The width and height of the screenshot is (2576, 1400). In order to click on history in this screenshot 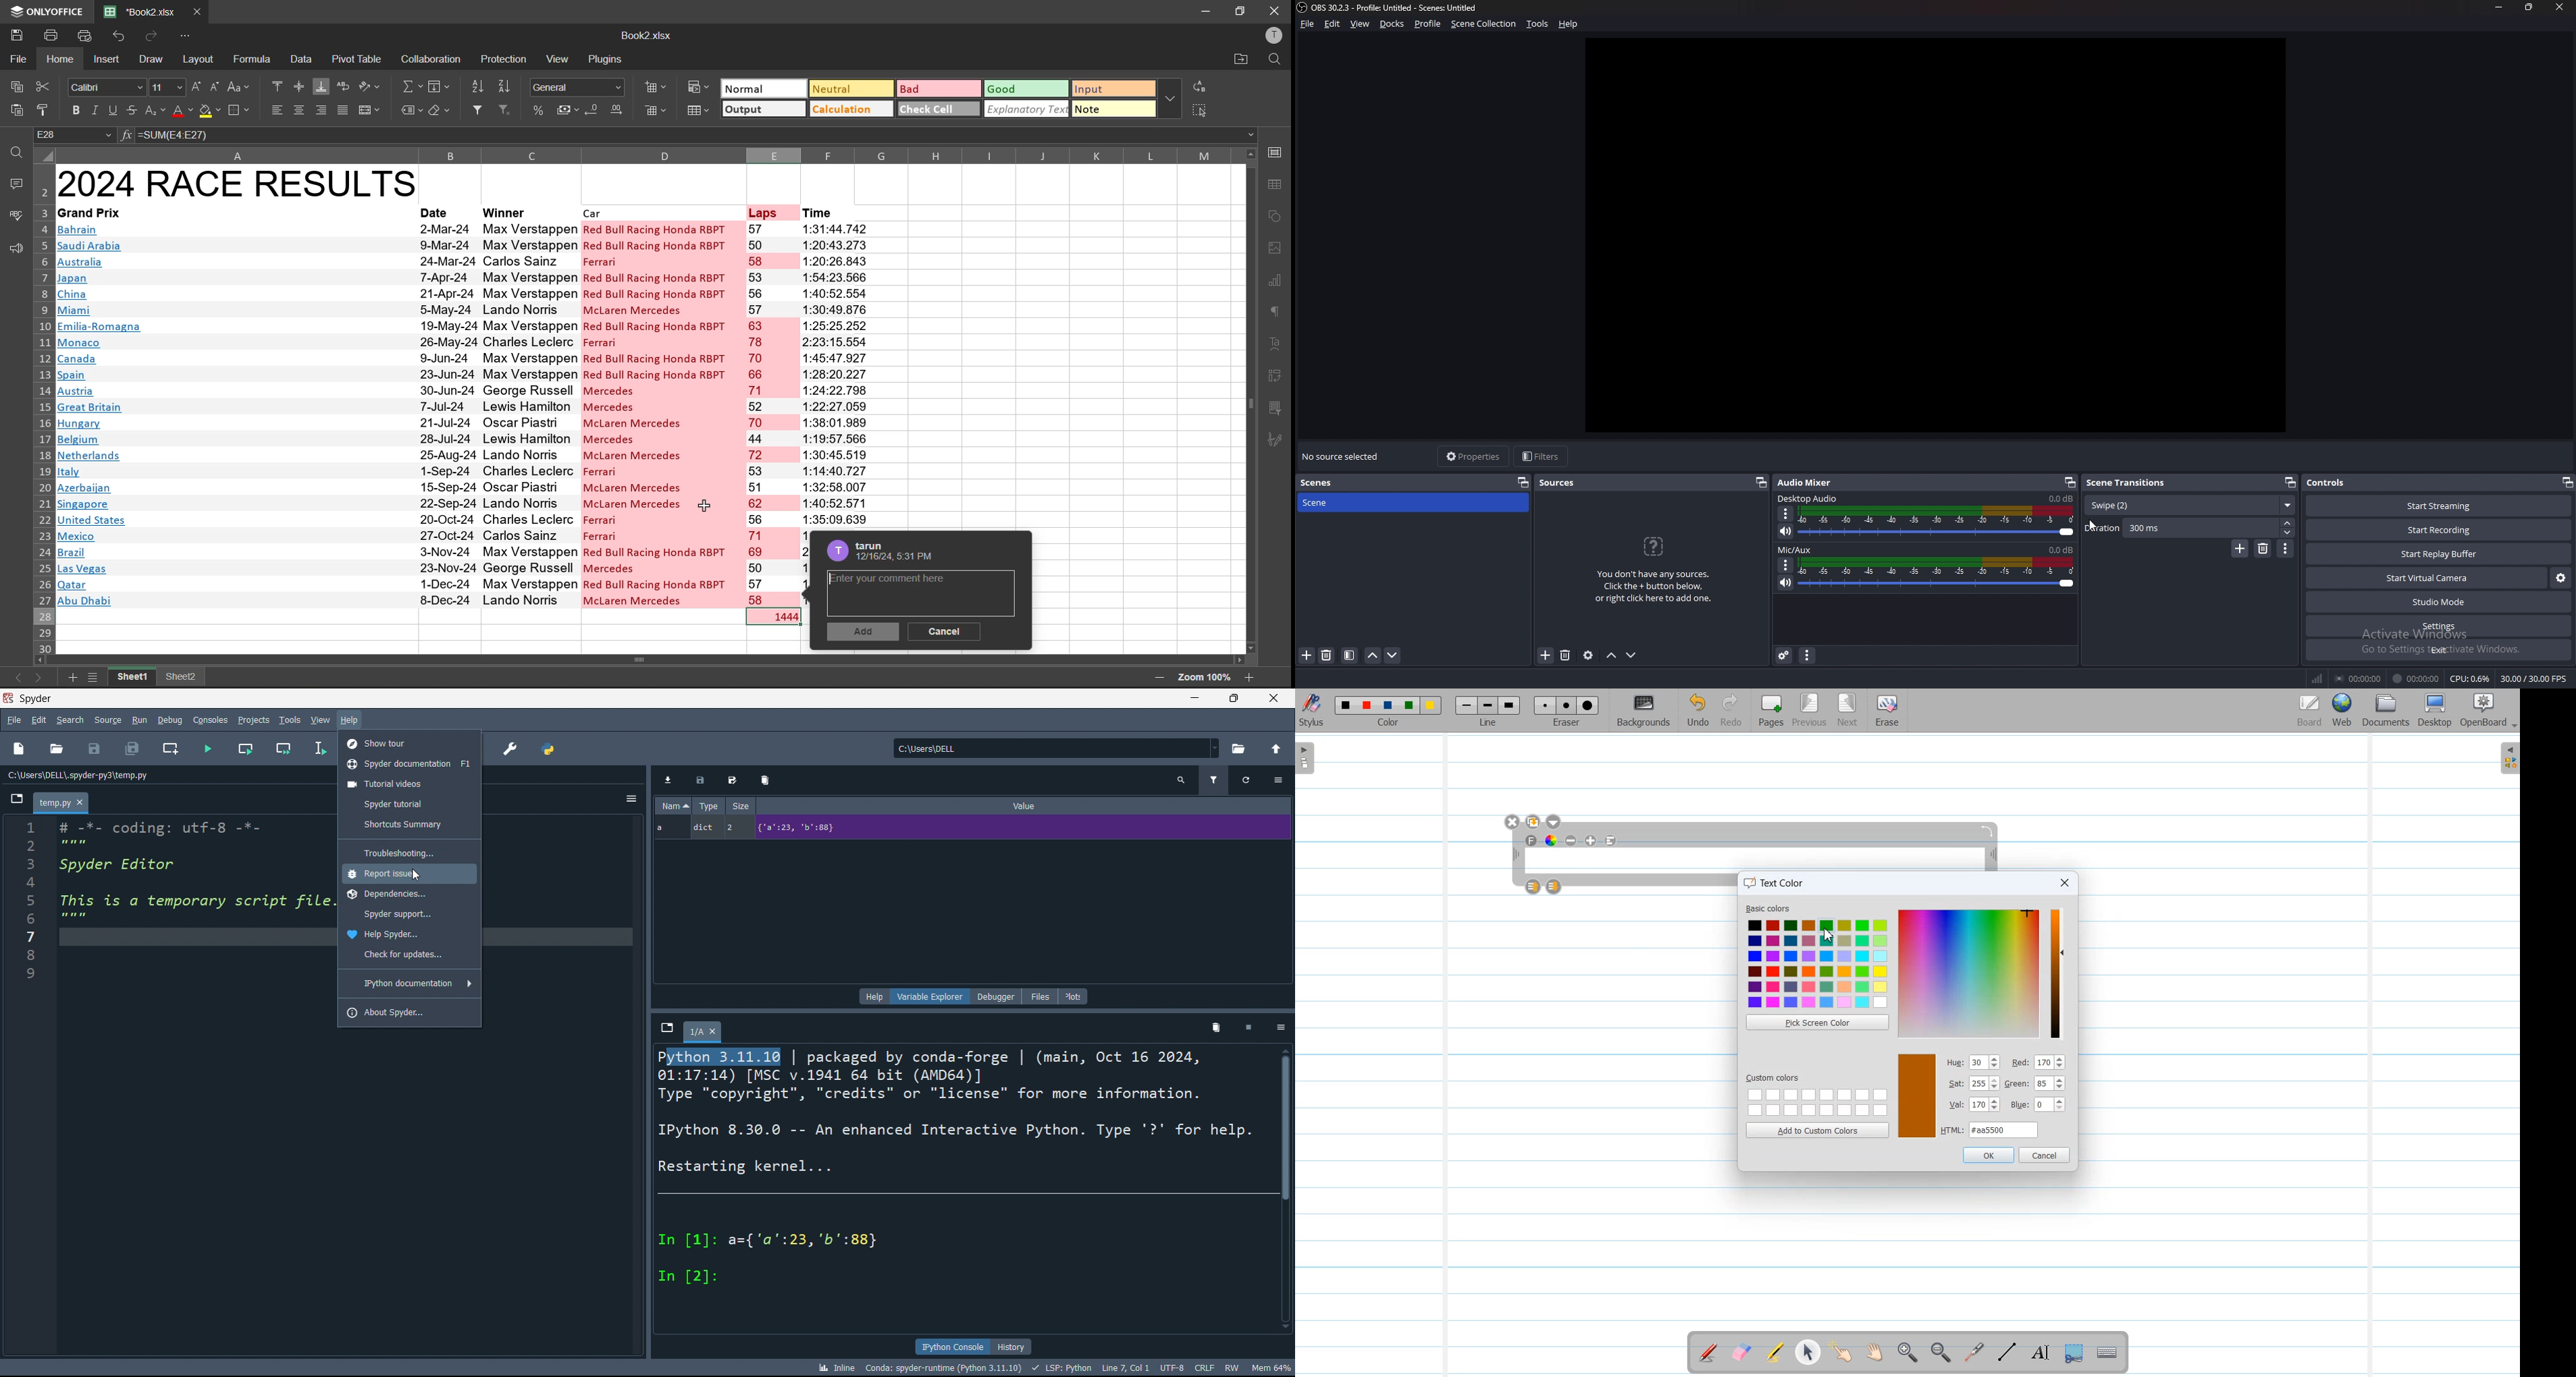, I will do `click(1012, 1347)`.